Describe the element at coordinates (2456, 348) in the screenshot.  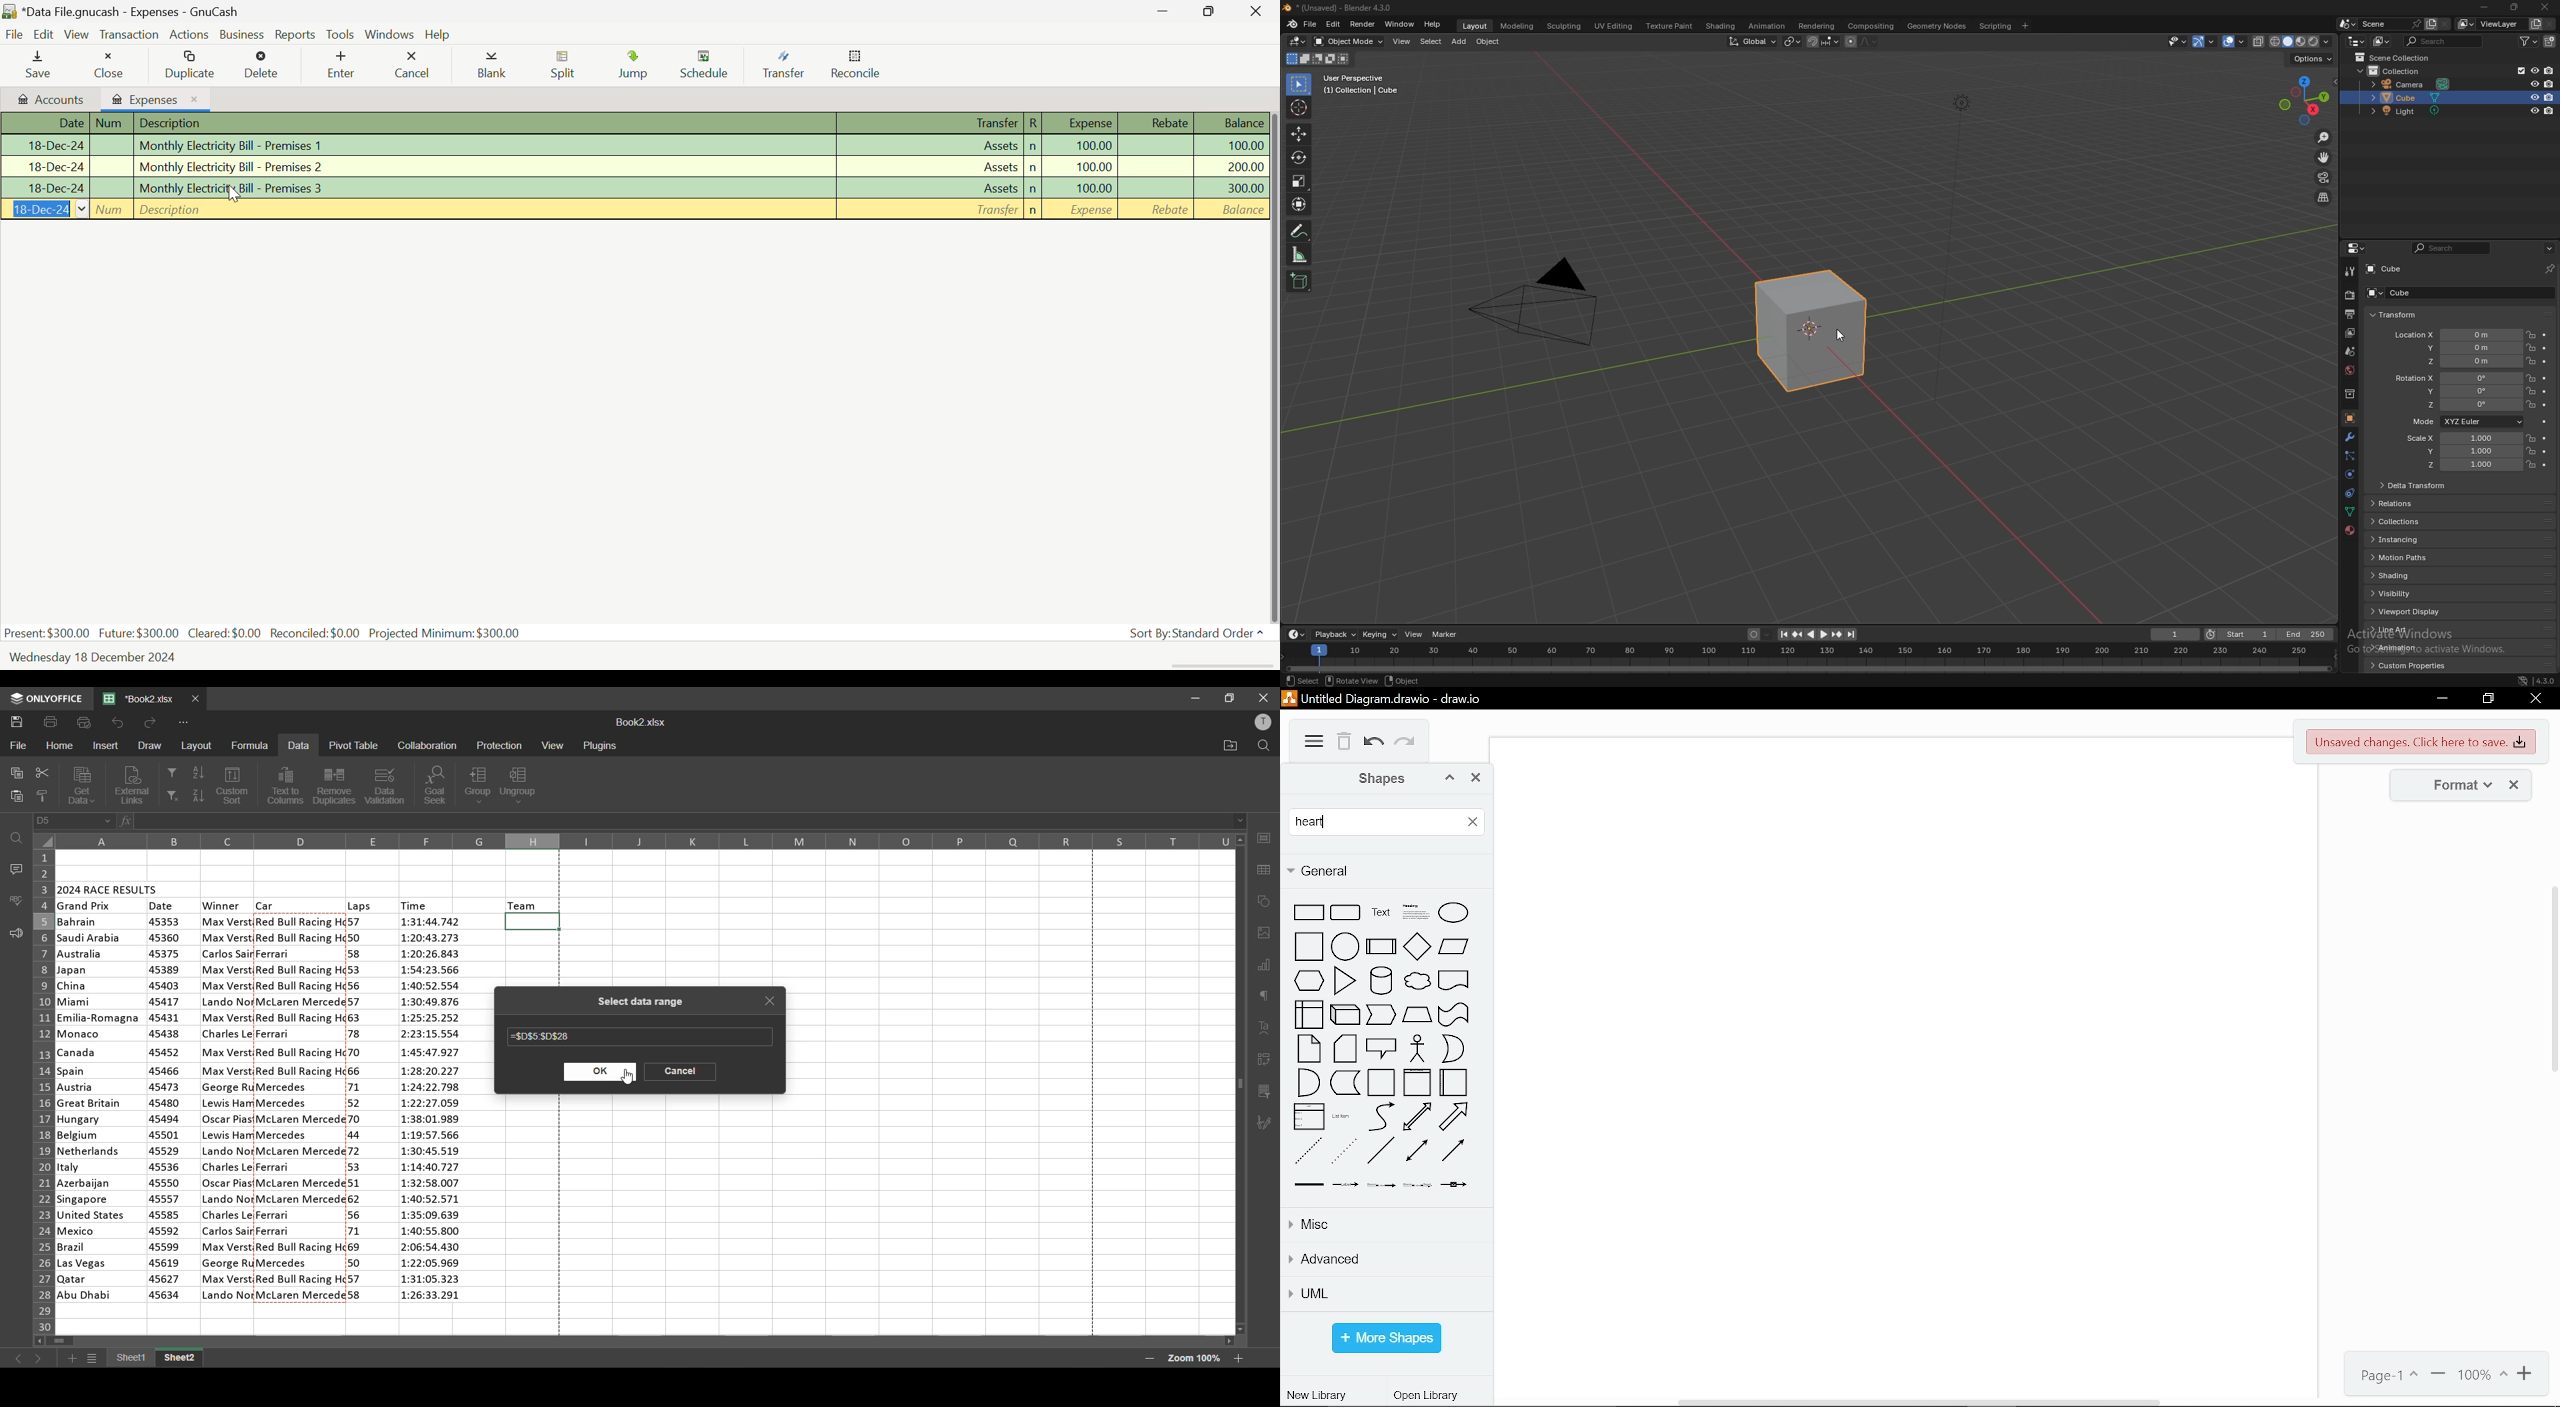
I see `location y` at that location.